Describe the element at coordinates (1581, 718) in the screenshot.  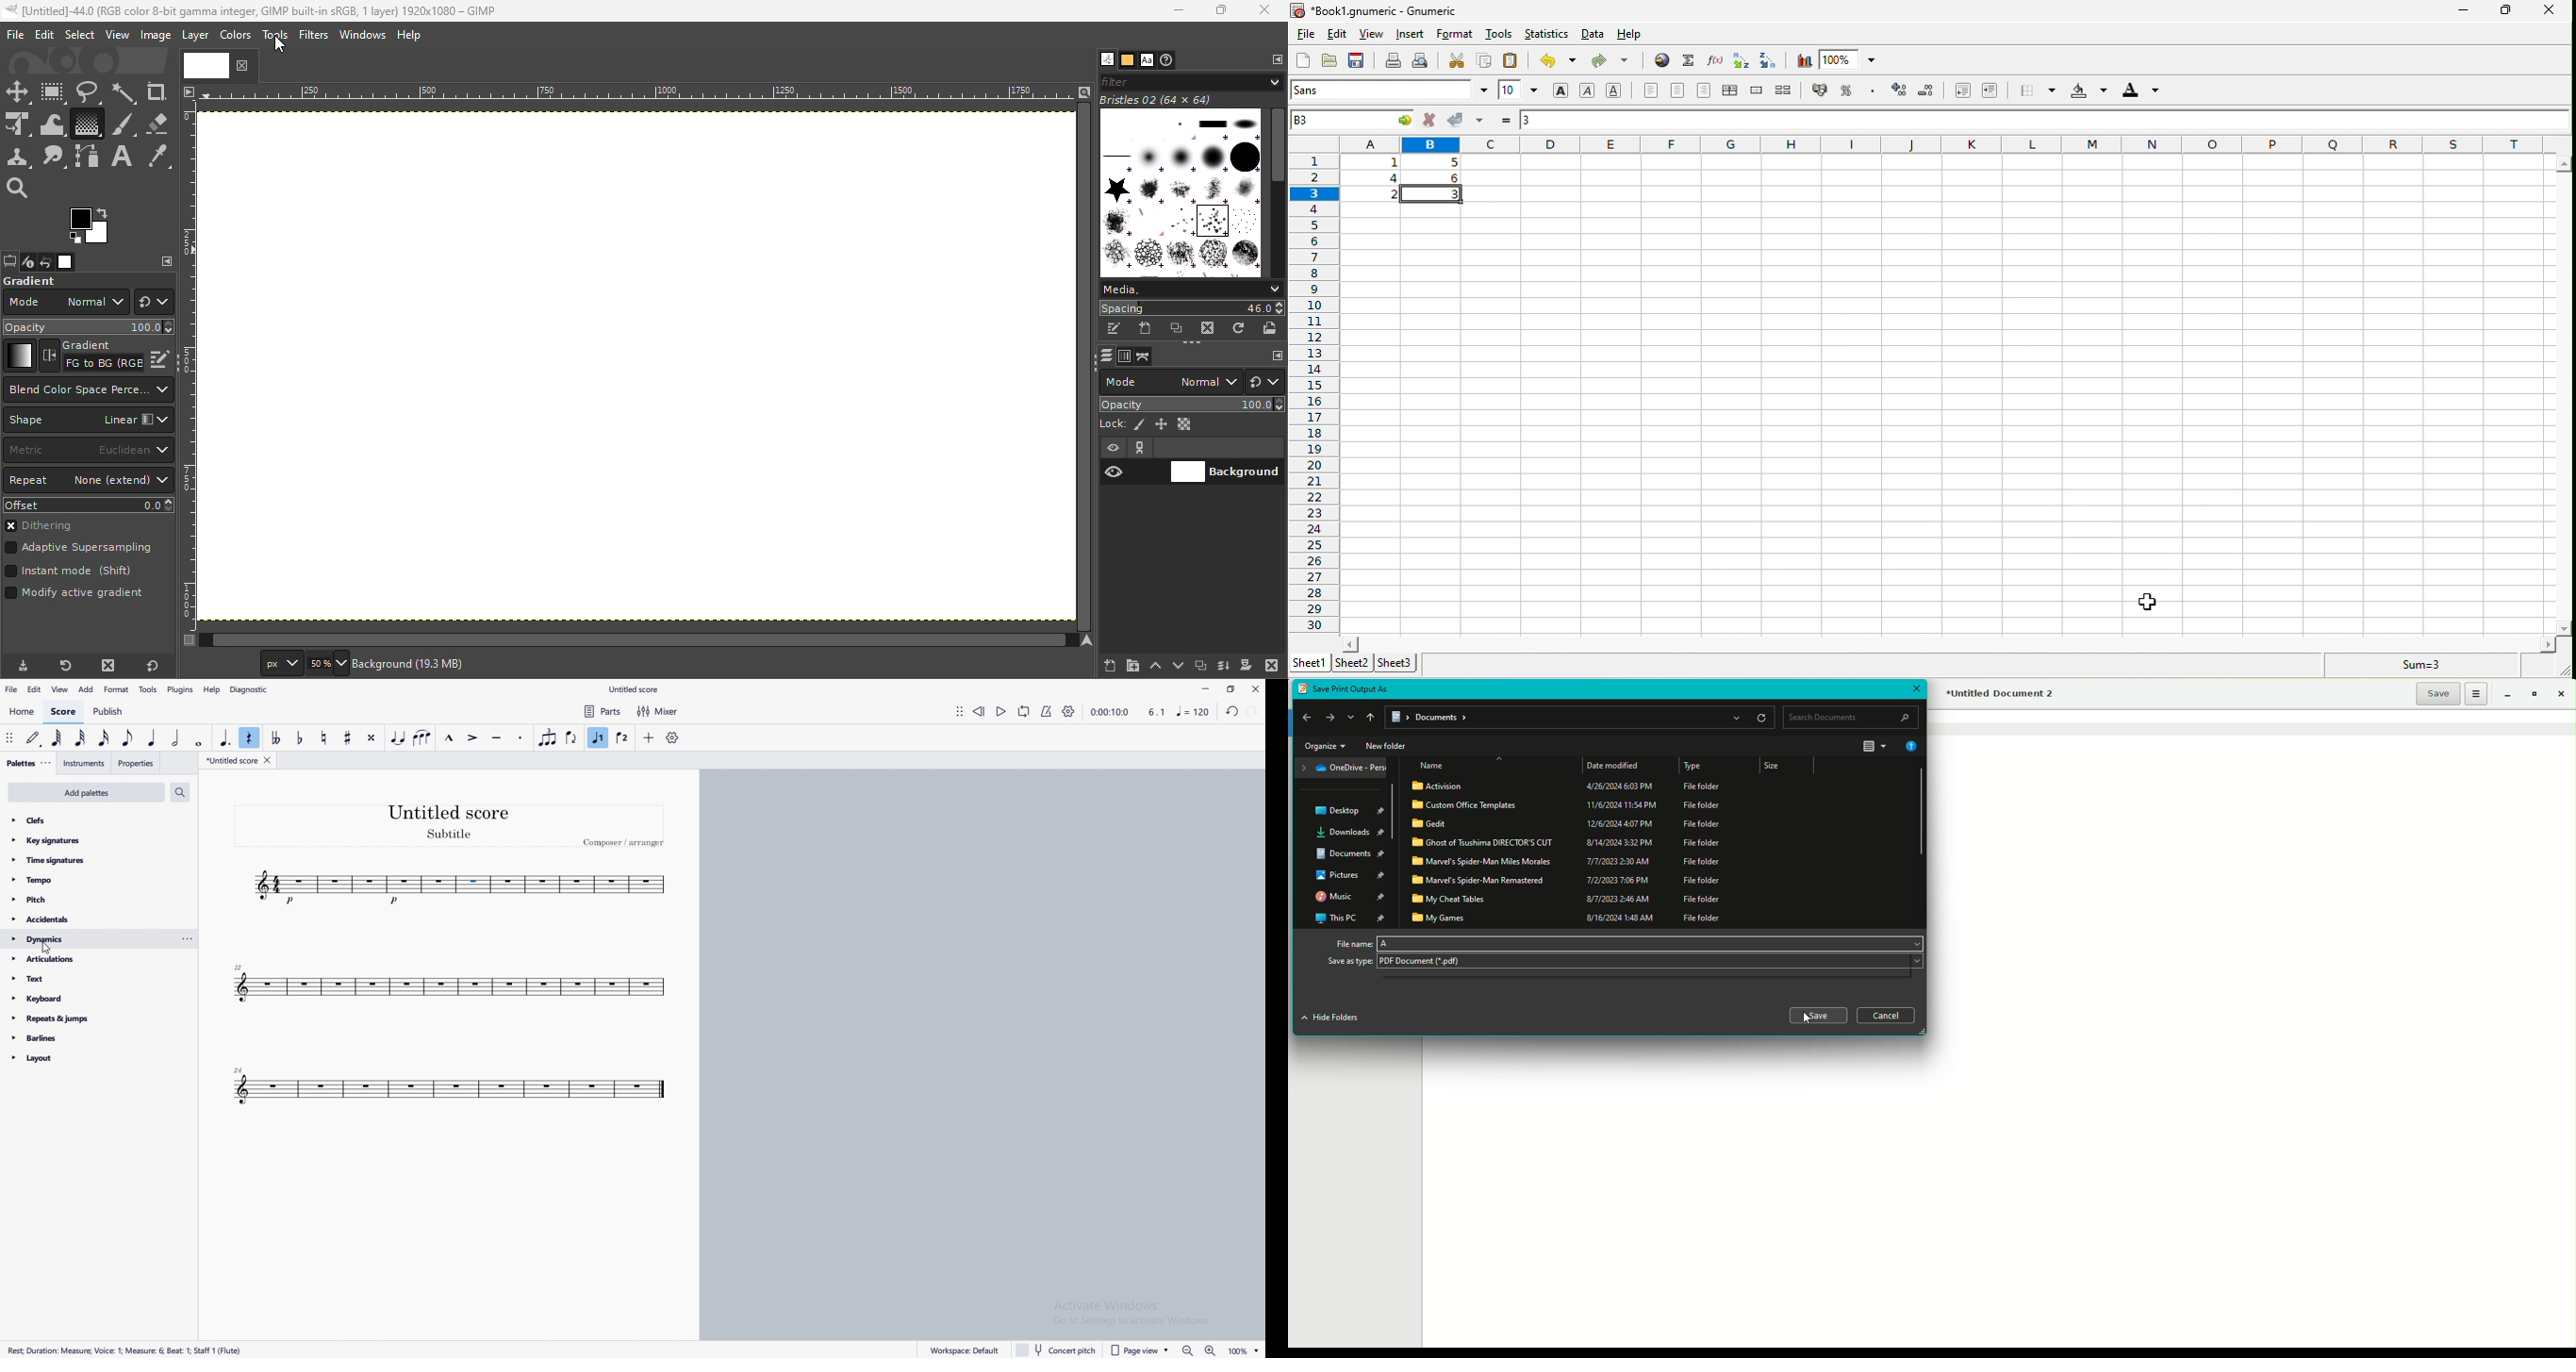
I see `File path` at that location.